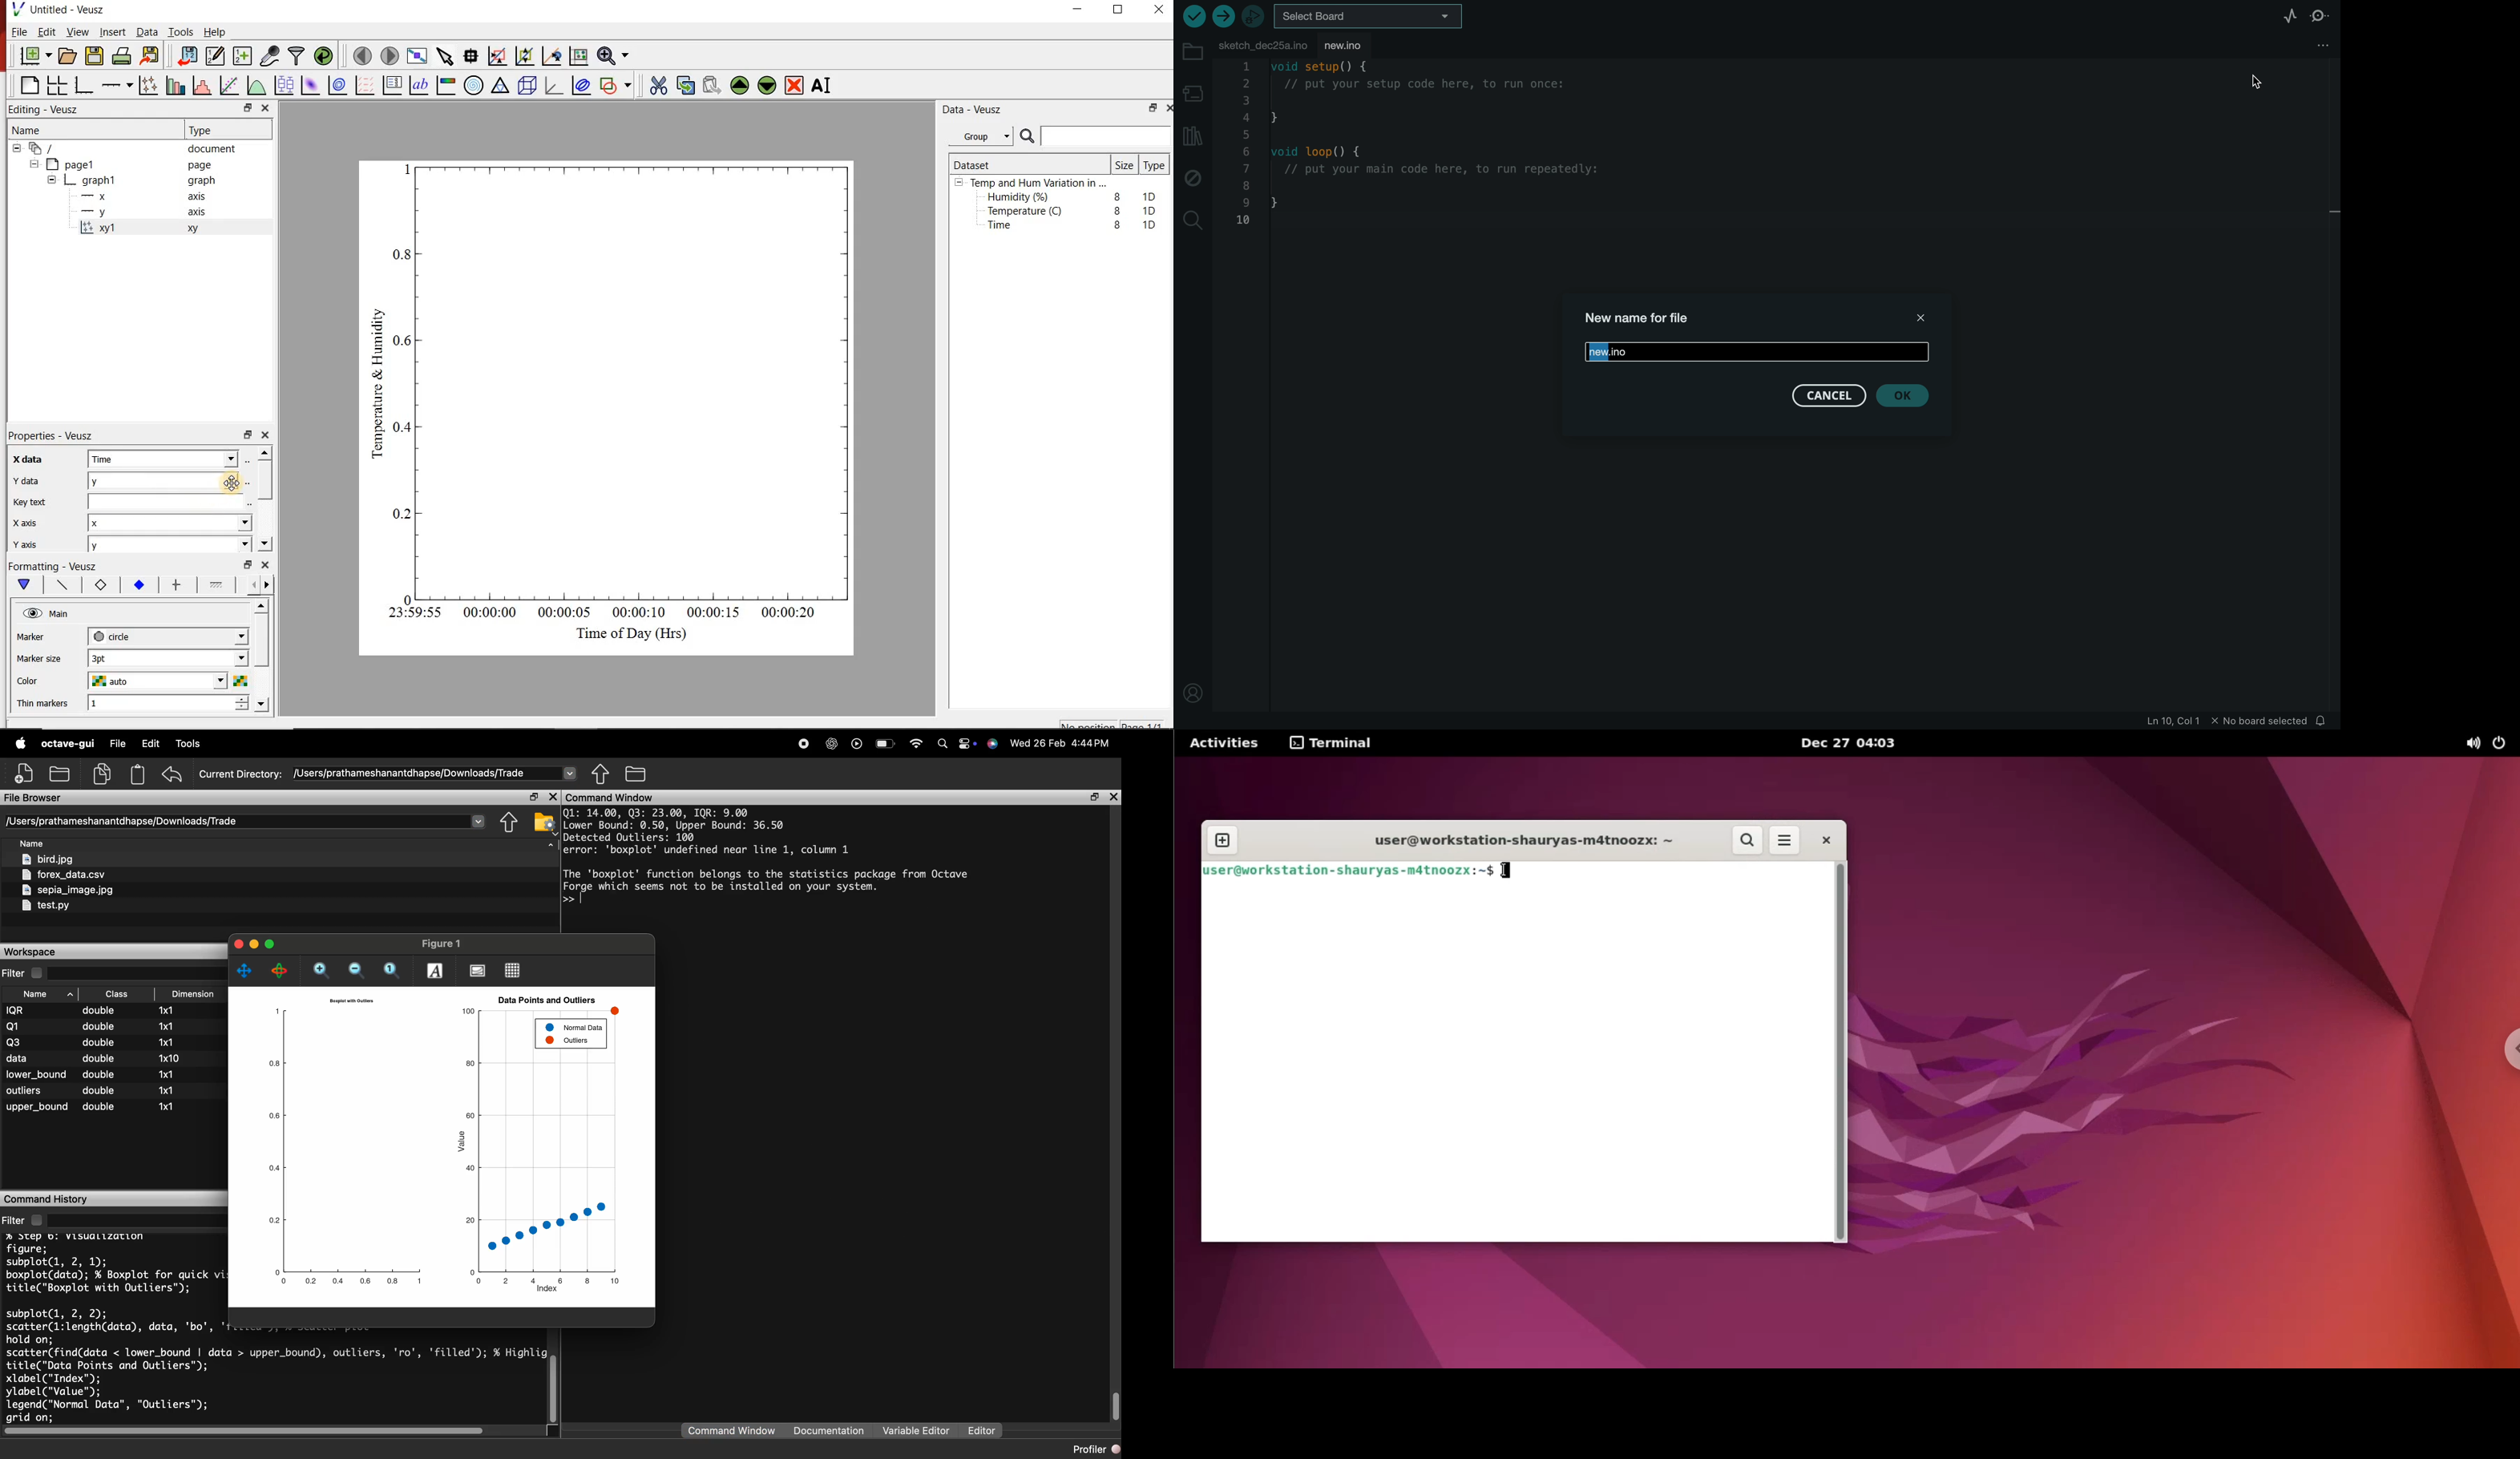  Describe the element at coordinates (237, 943) in the screenshot. I see `close` at that location.